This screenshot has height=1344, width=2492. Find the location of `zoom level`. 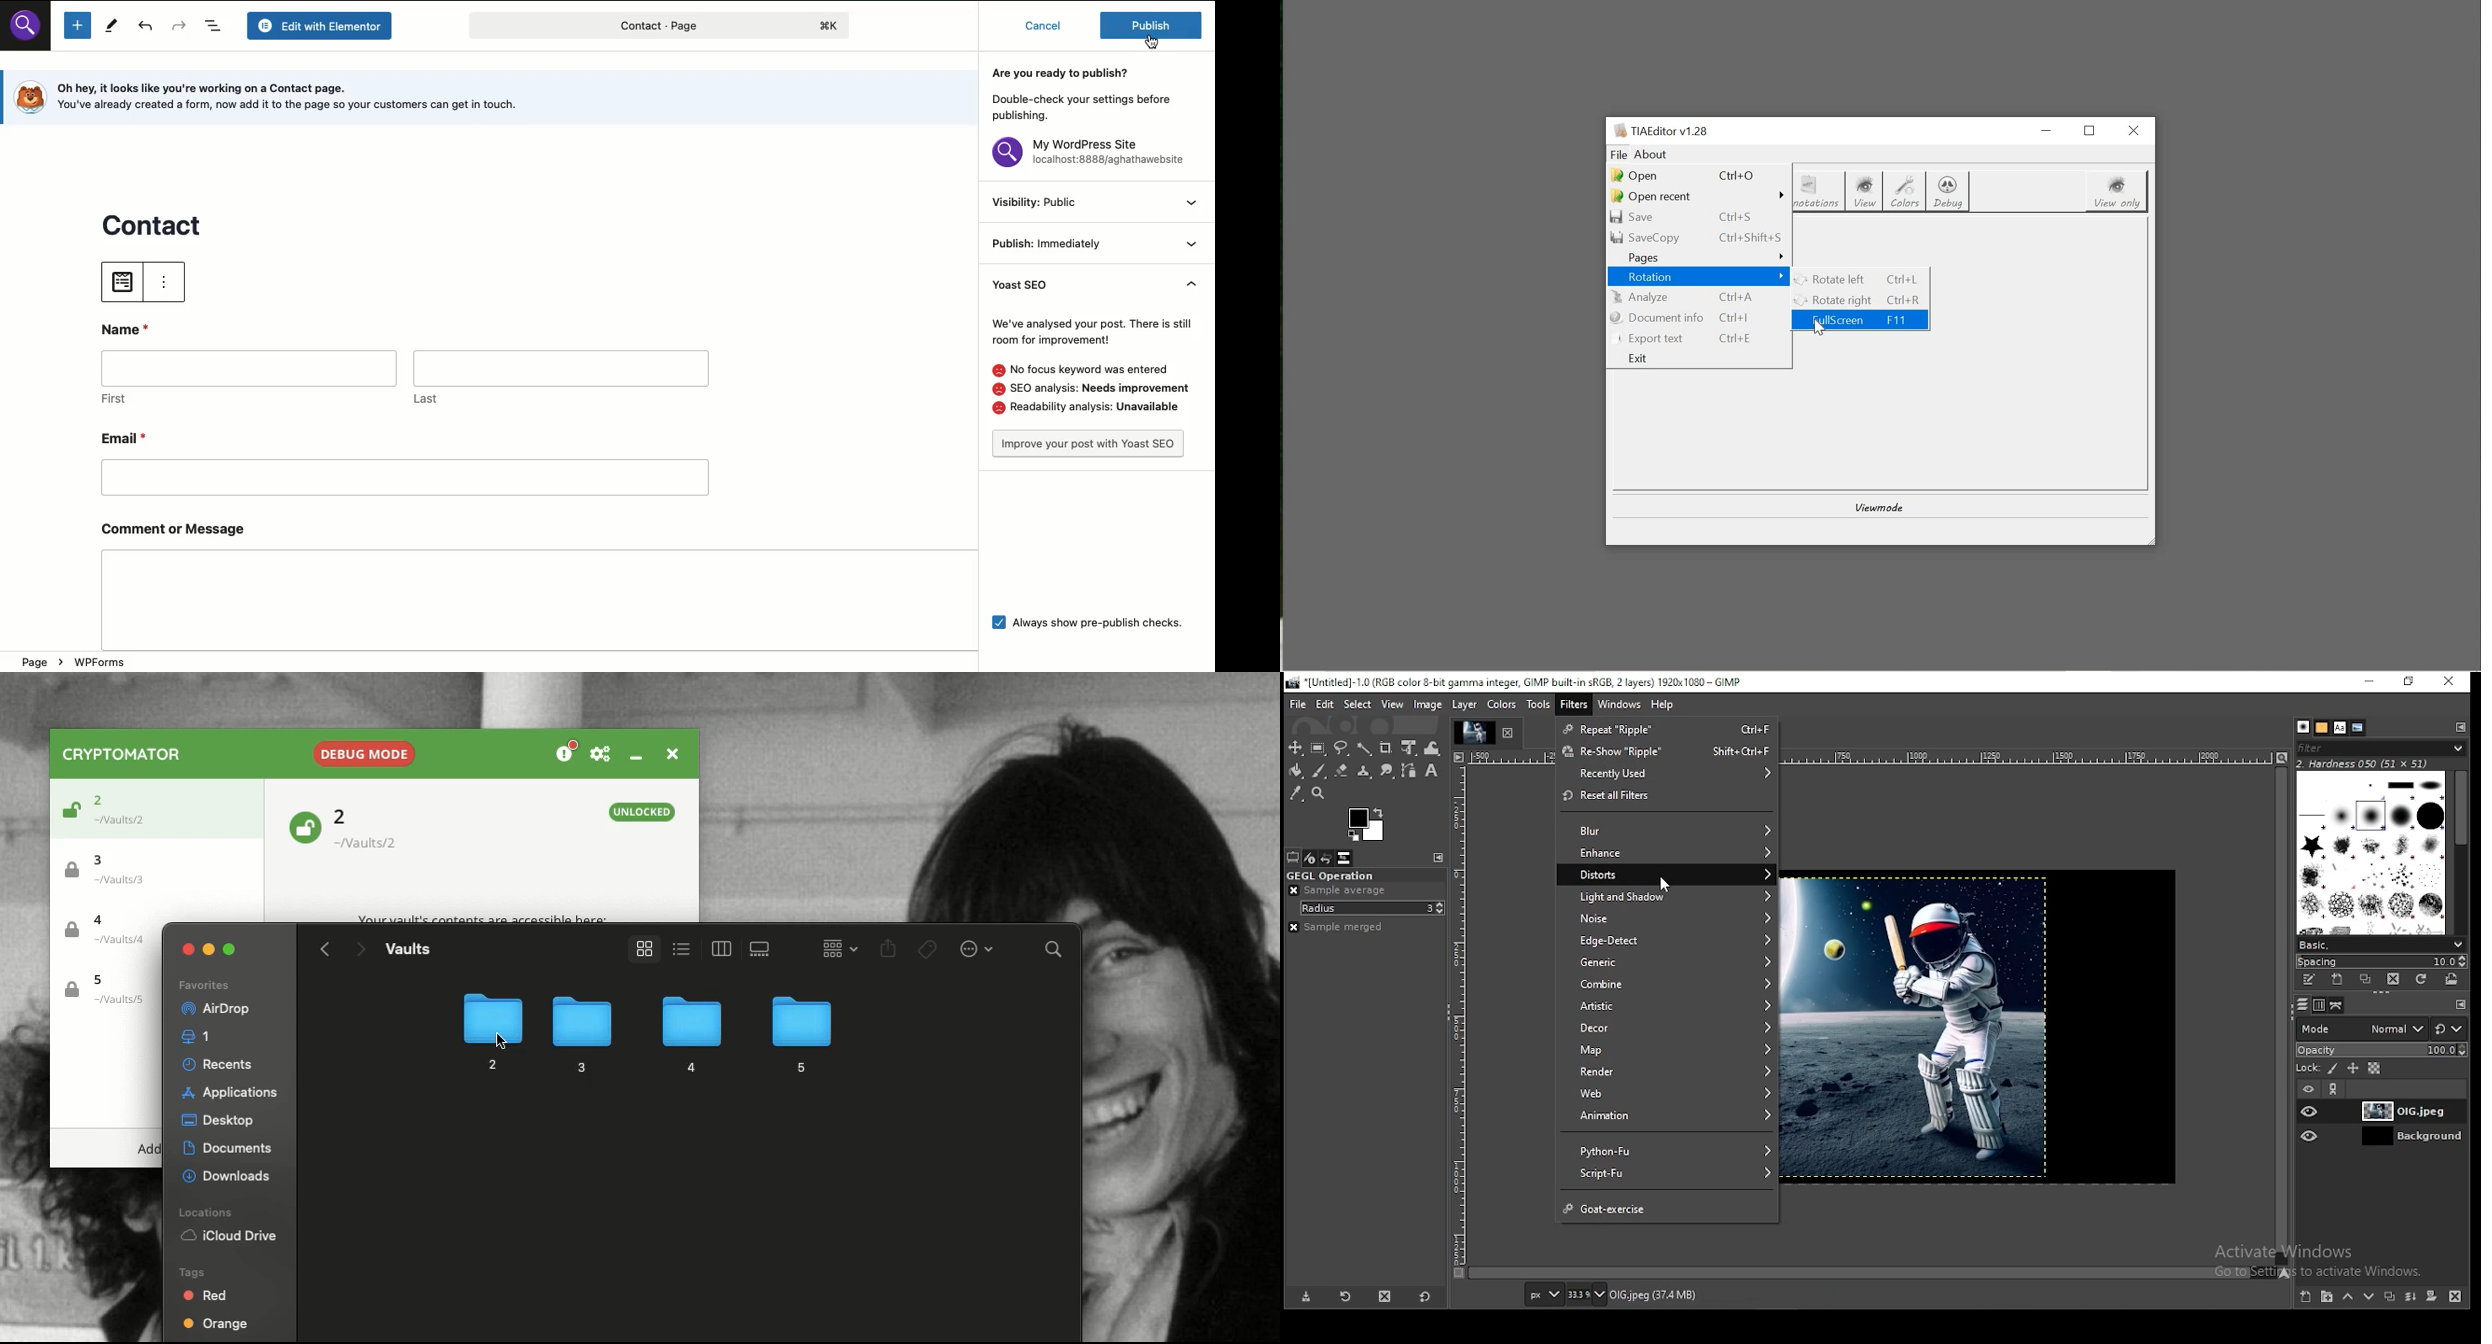

zoom level is located at coordinates (1586, 1295).